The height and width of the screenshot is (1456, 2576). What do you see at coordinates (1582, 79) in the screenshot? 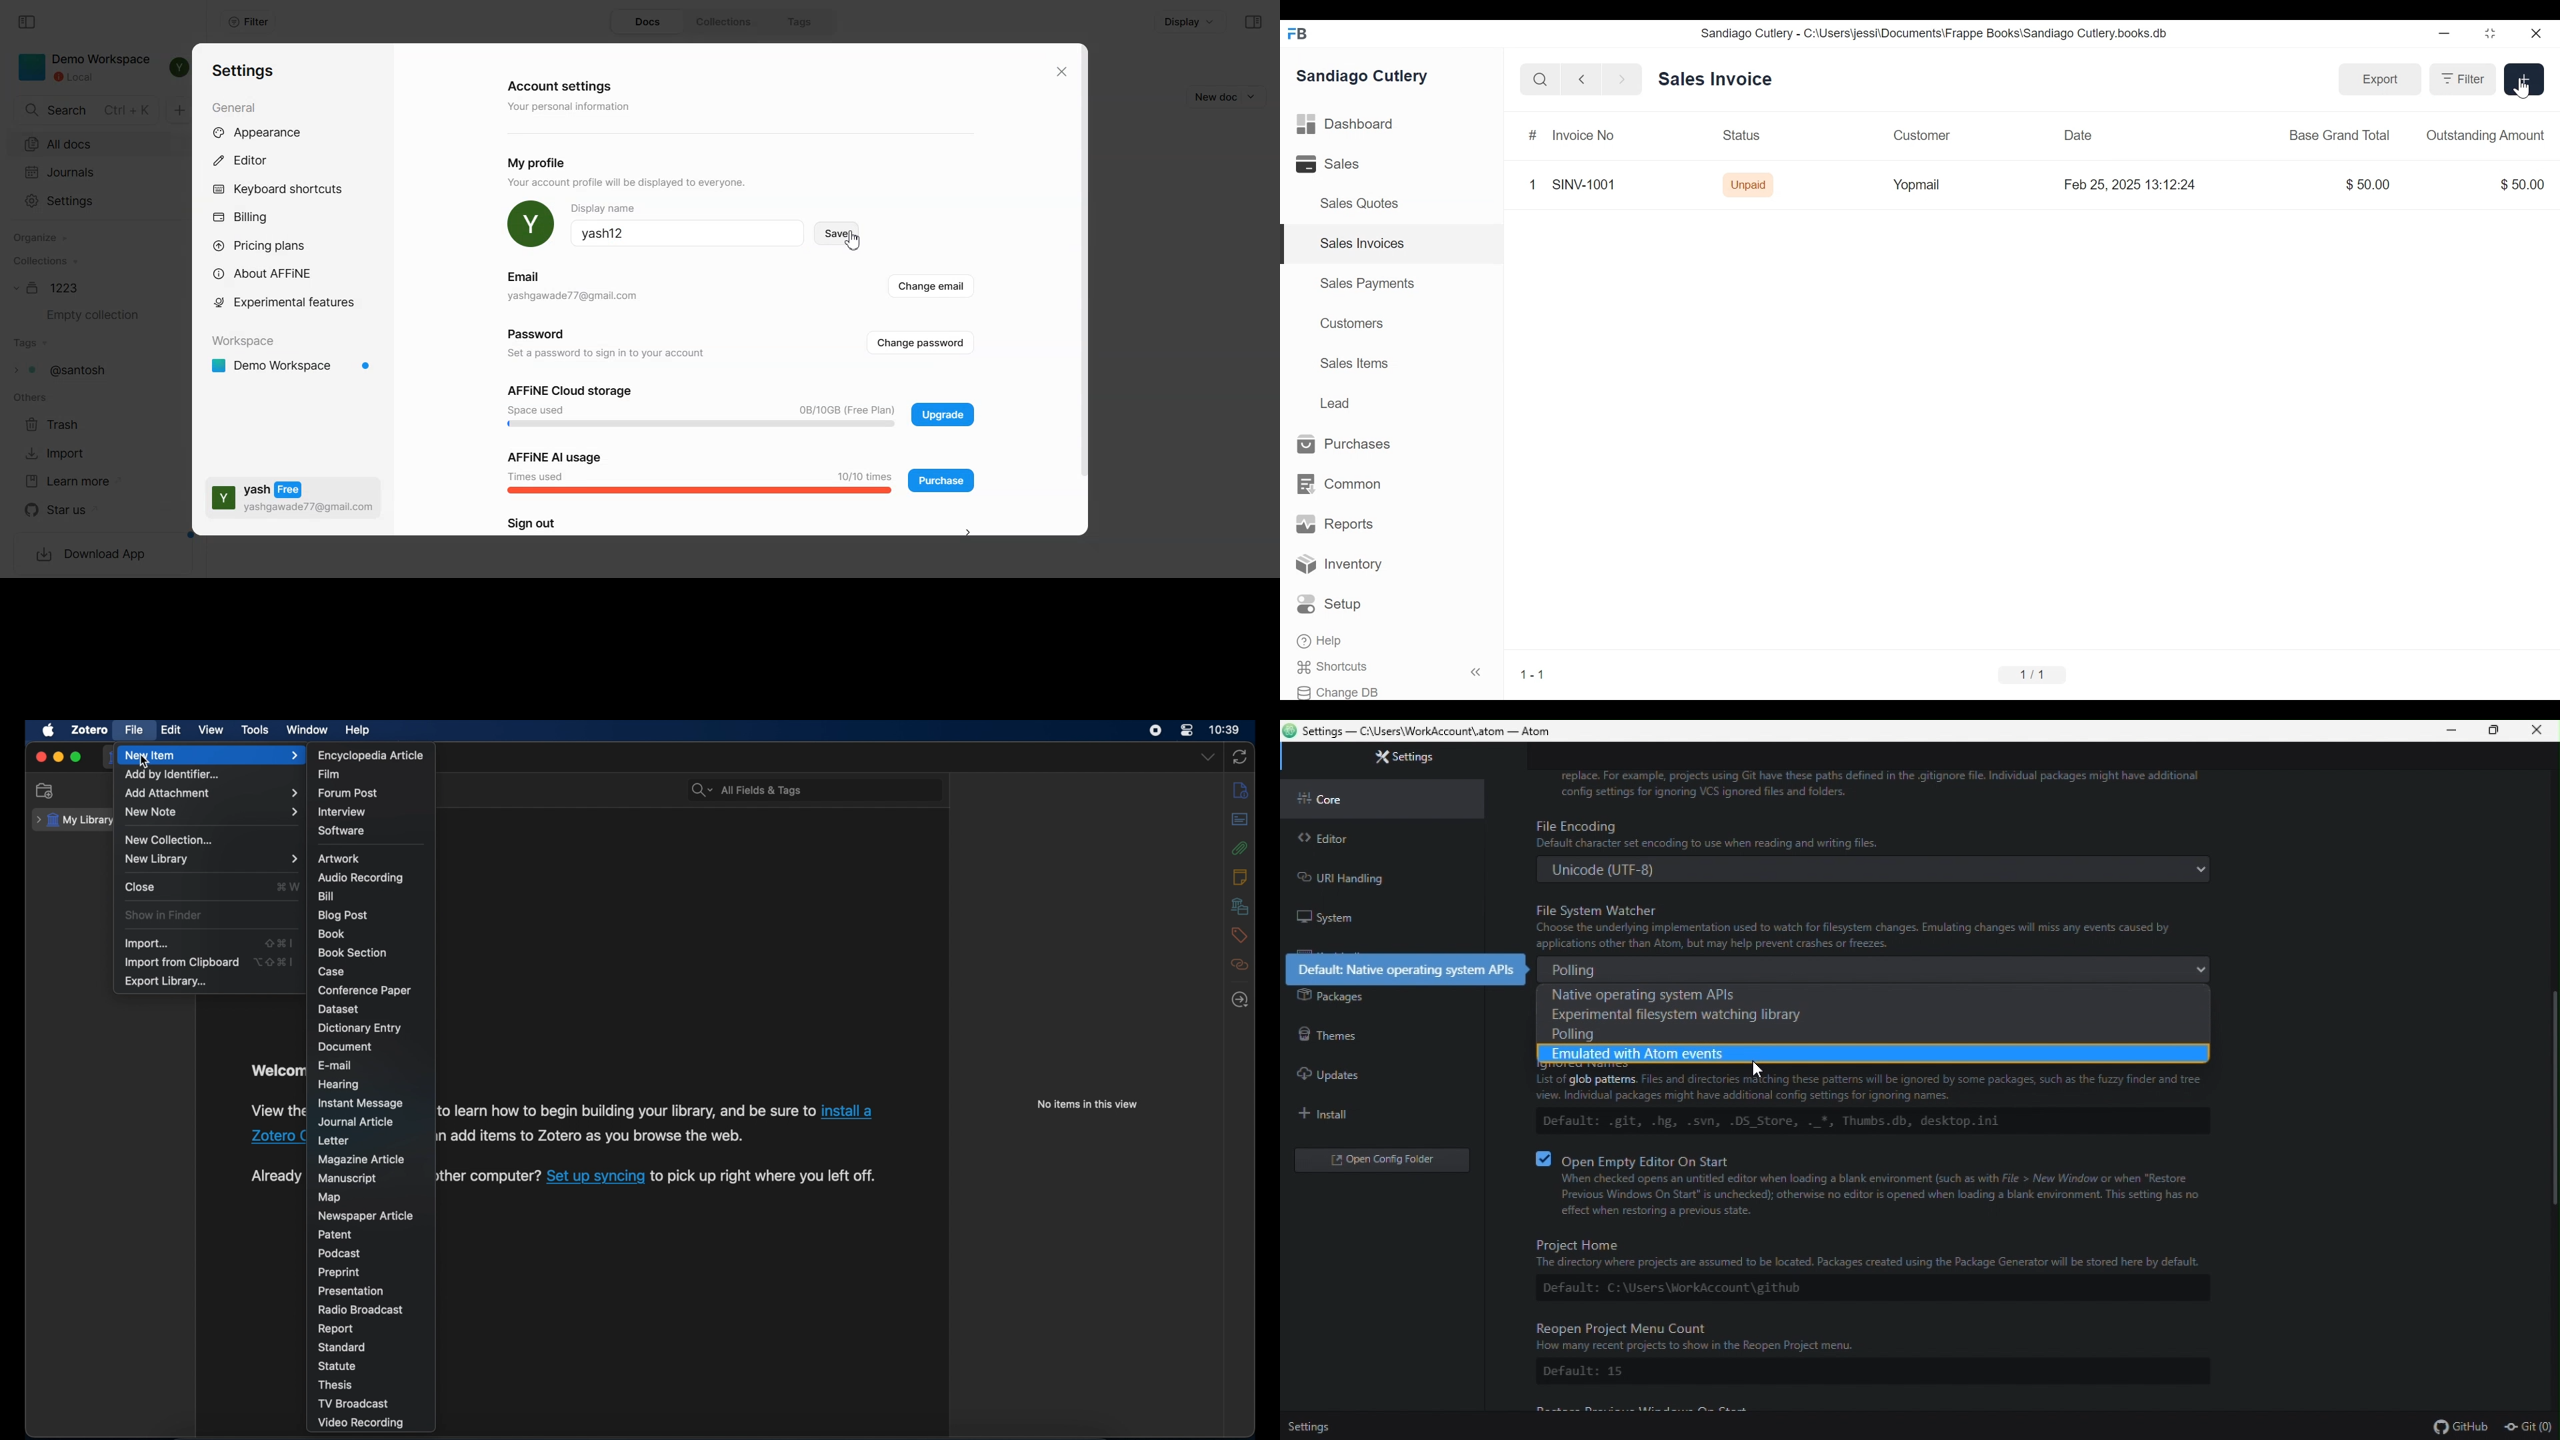
I see `backward` at bounding box center [1582, 79].